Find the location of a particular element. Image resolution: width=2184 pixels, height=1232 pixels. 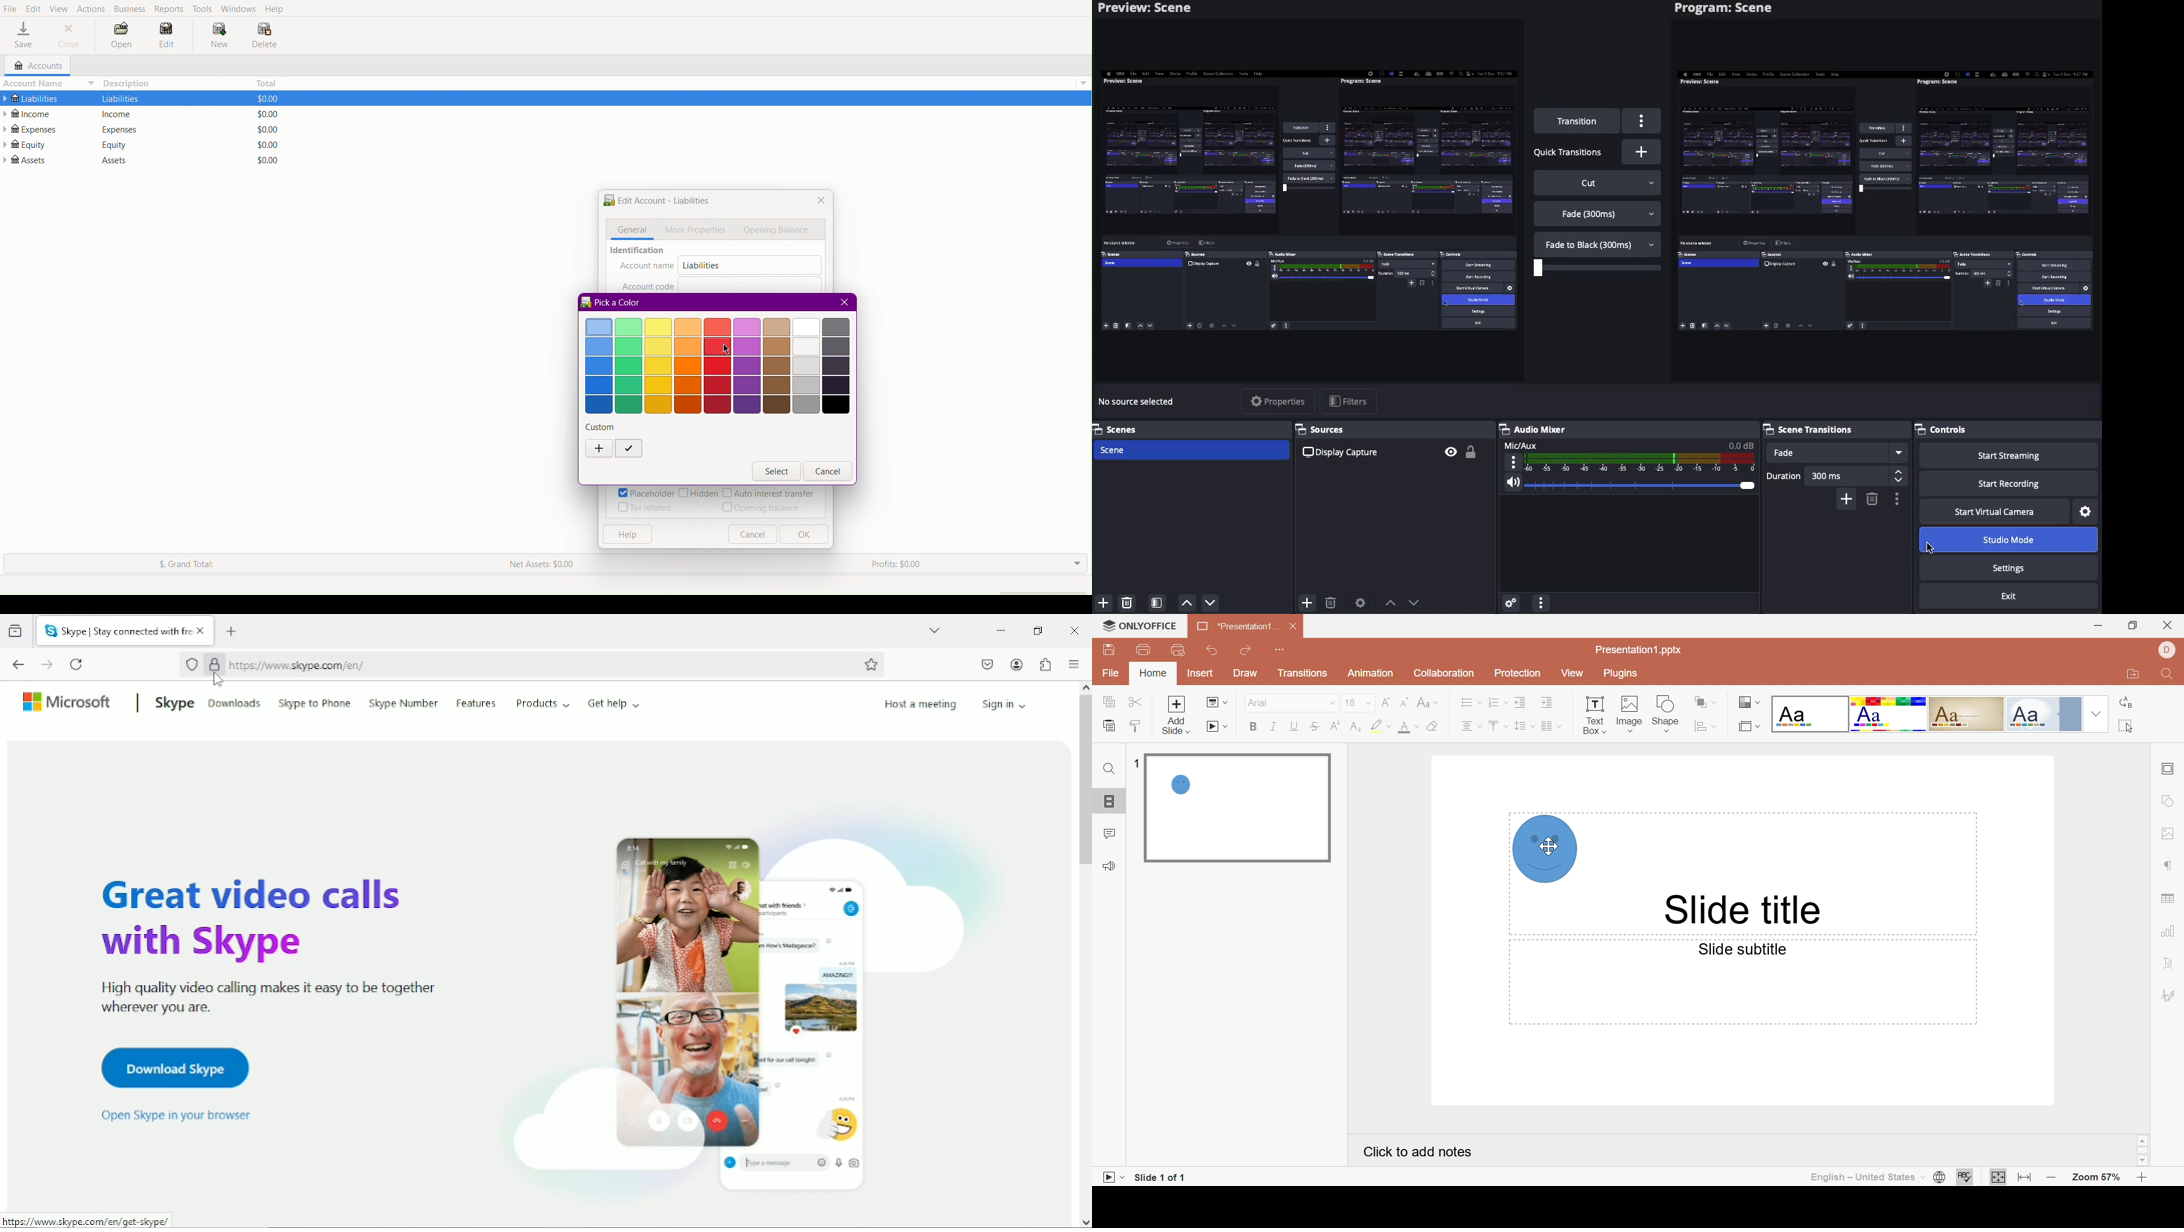

Slide 1 of 1 is located at coordinates (1162, 1176).